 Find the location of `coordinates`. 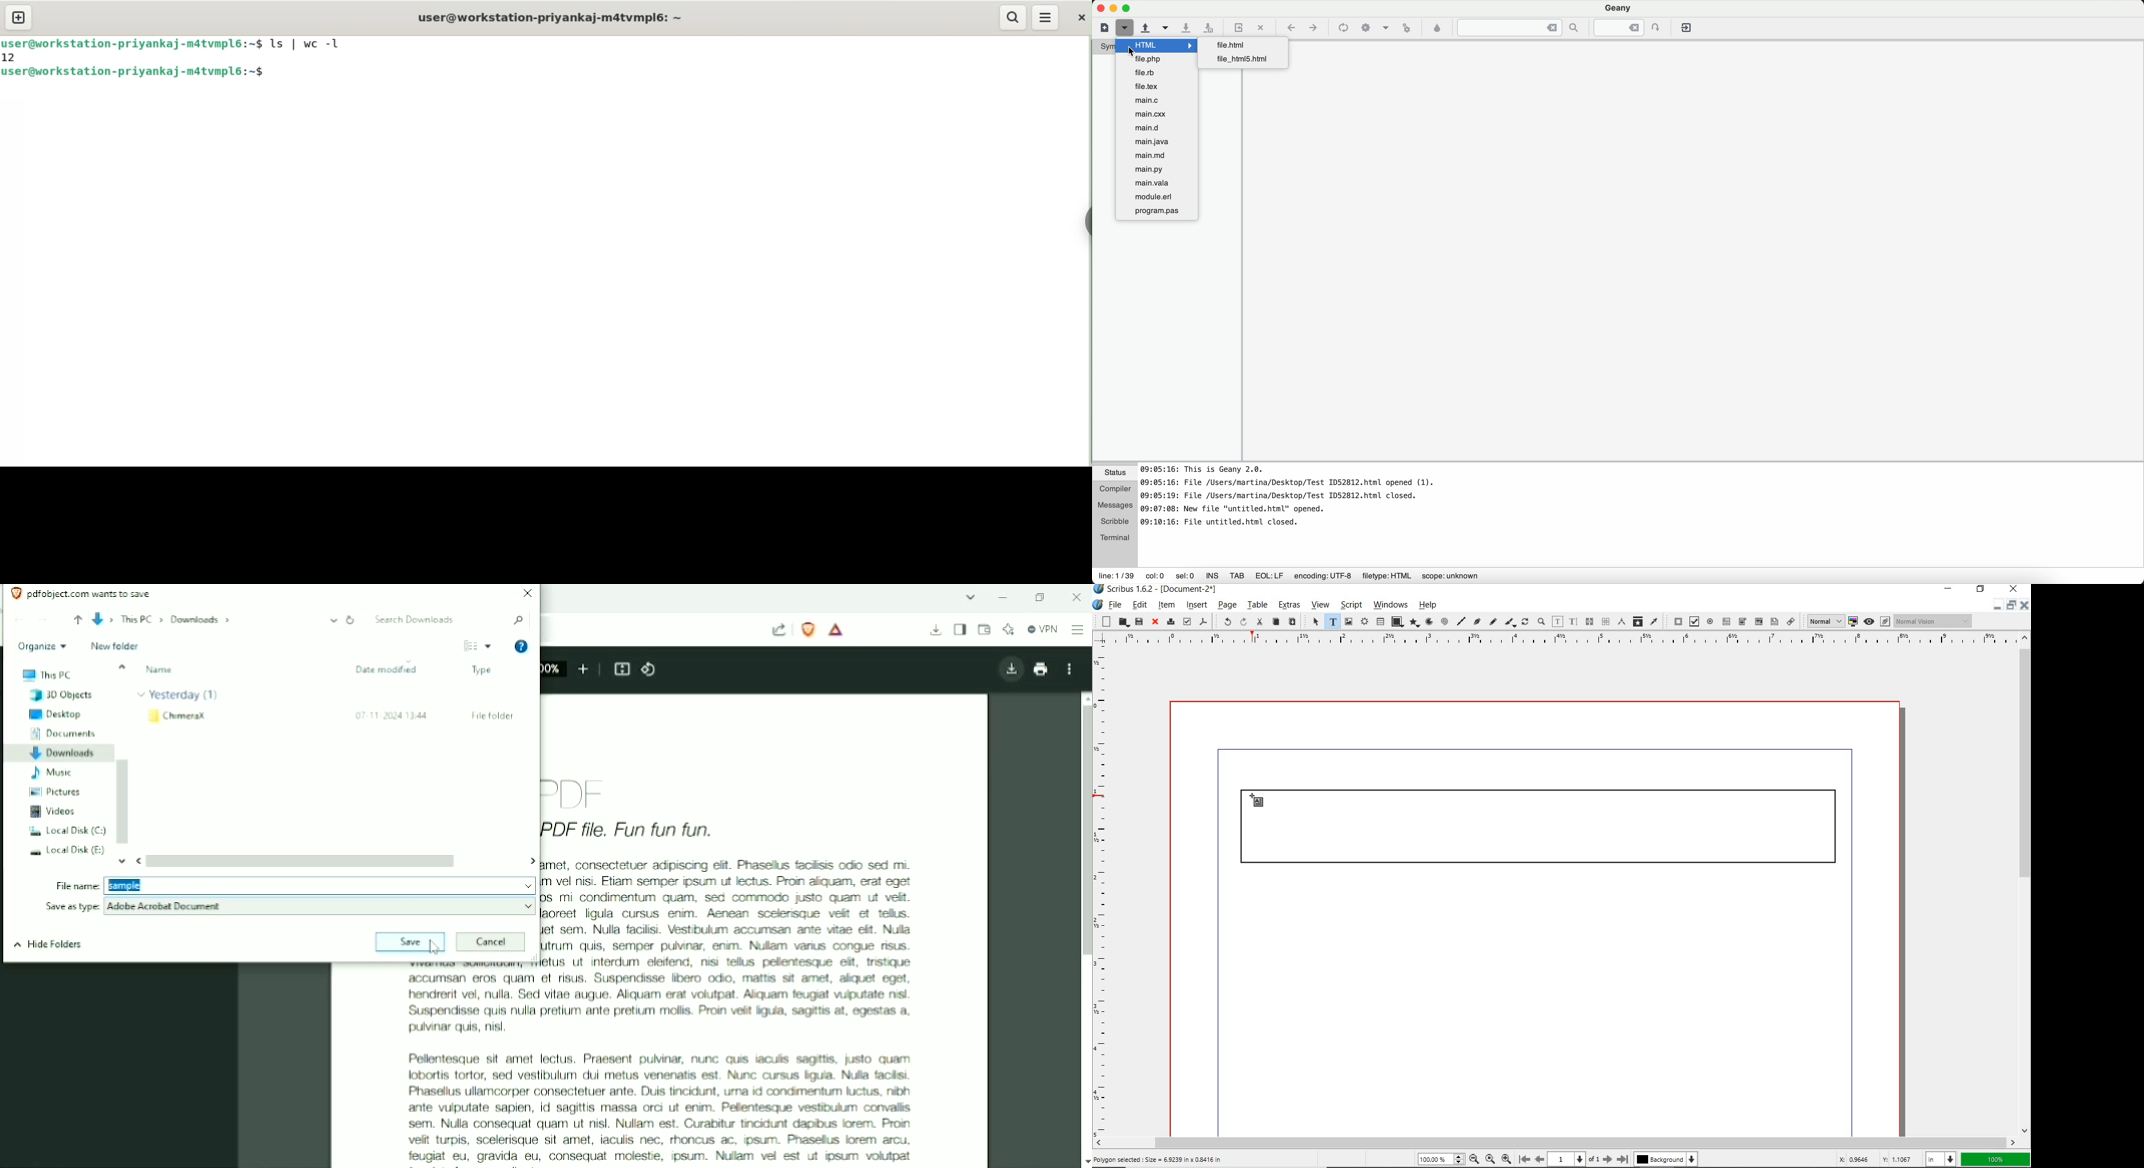

coordinates is located at coordinates (1875, 1160).